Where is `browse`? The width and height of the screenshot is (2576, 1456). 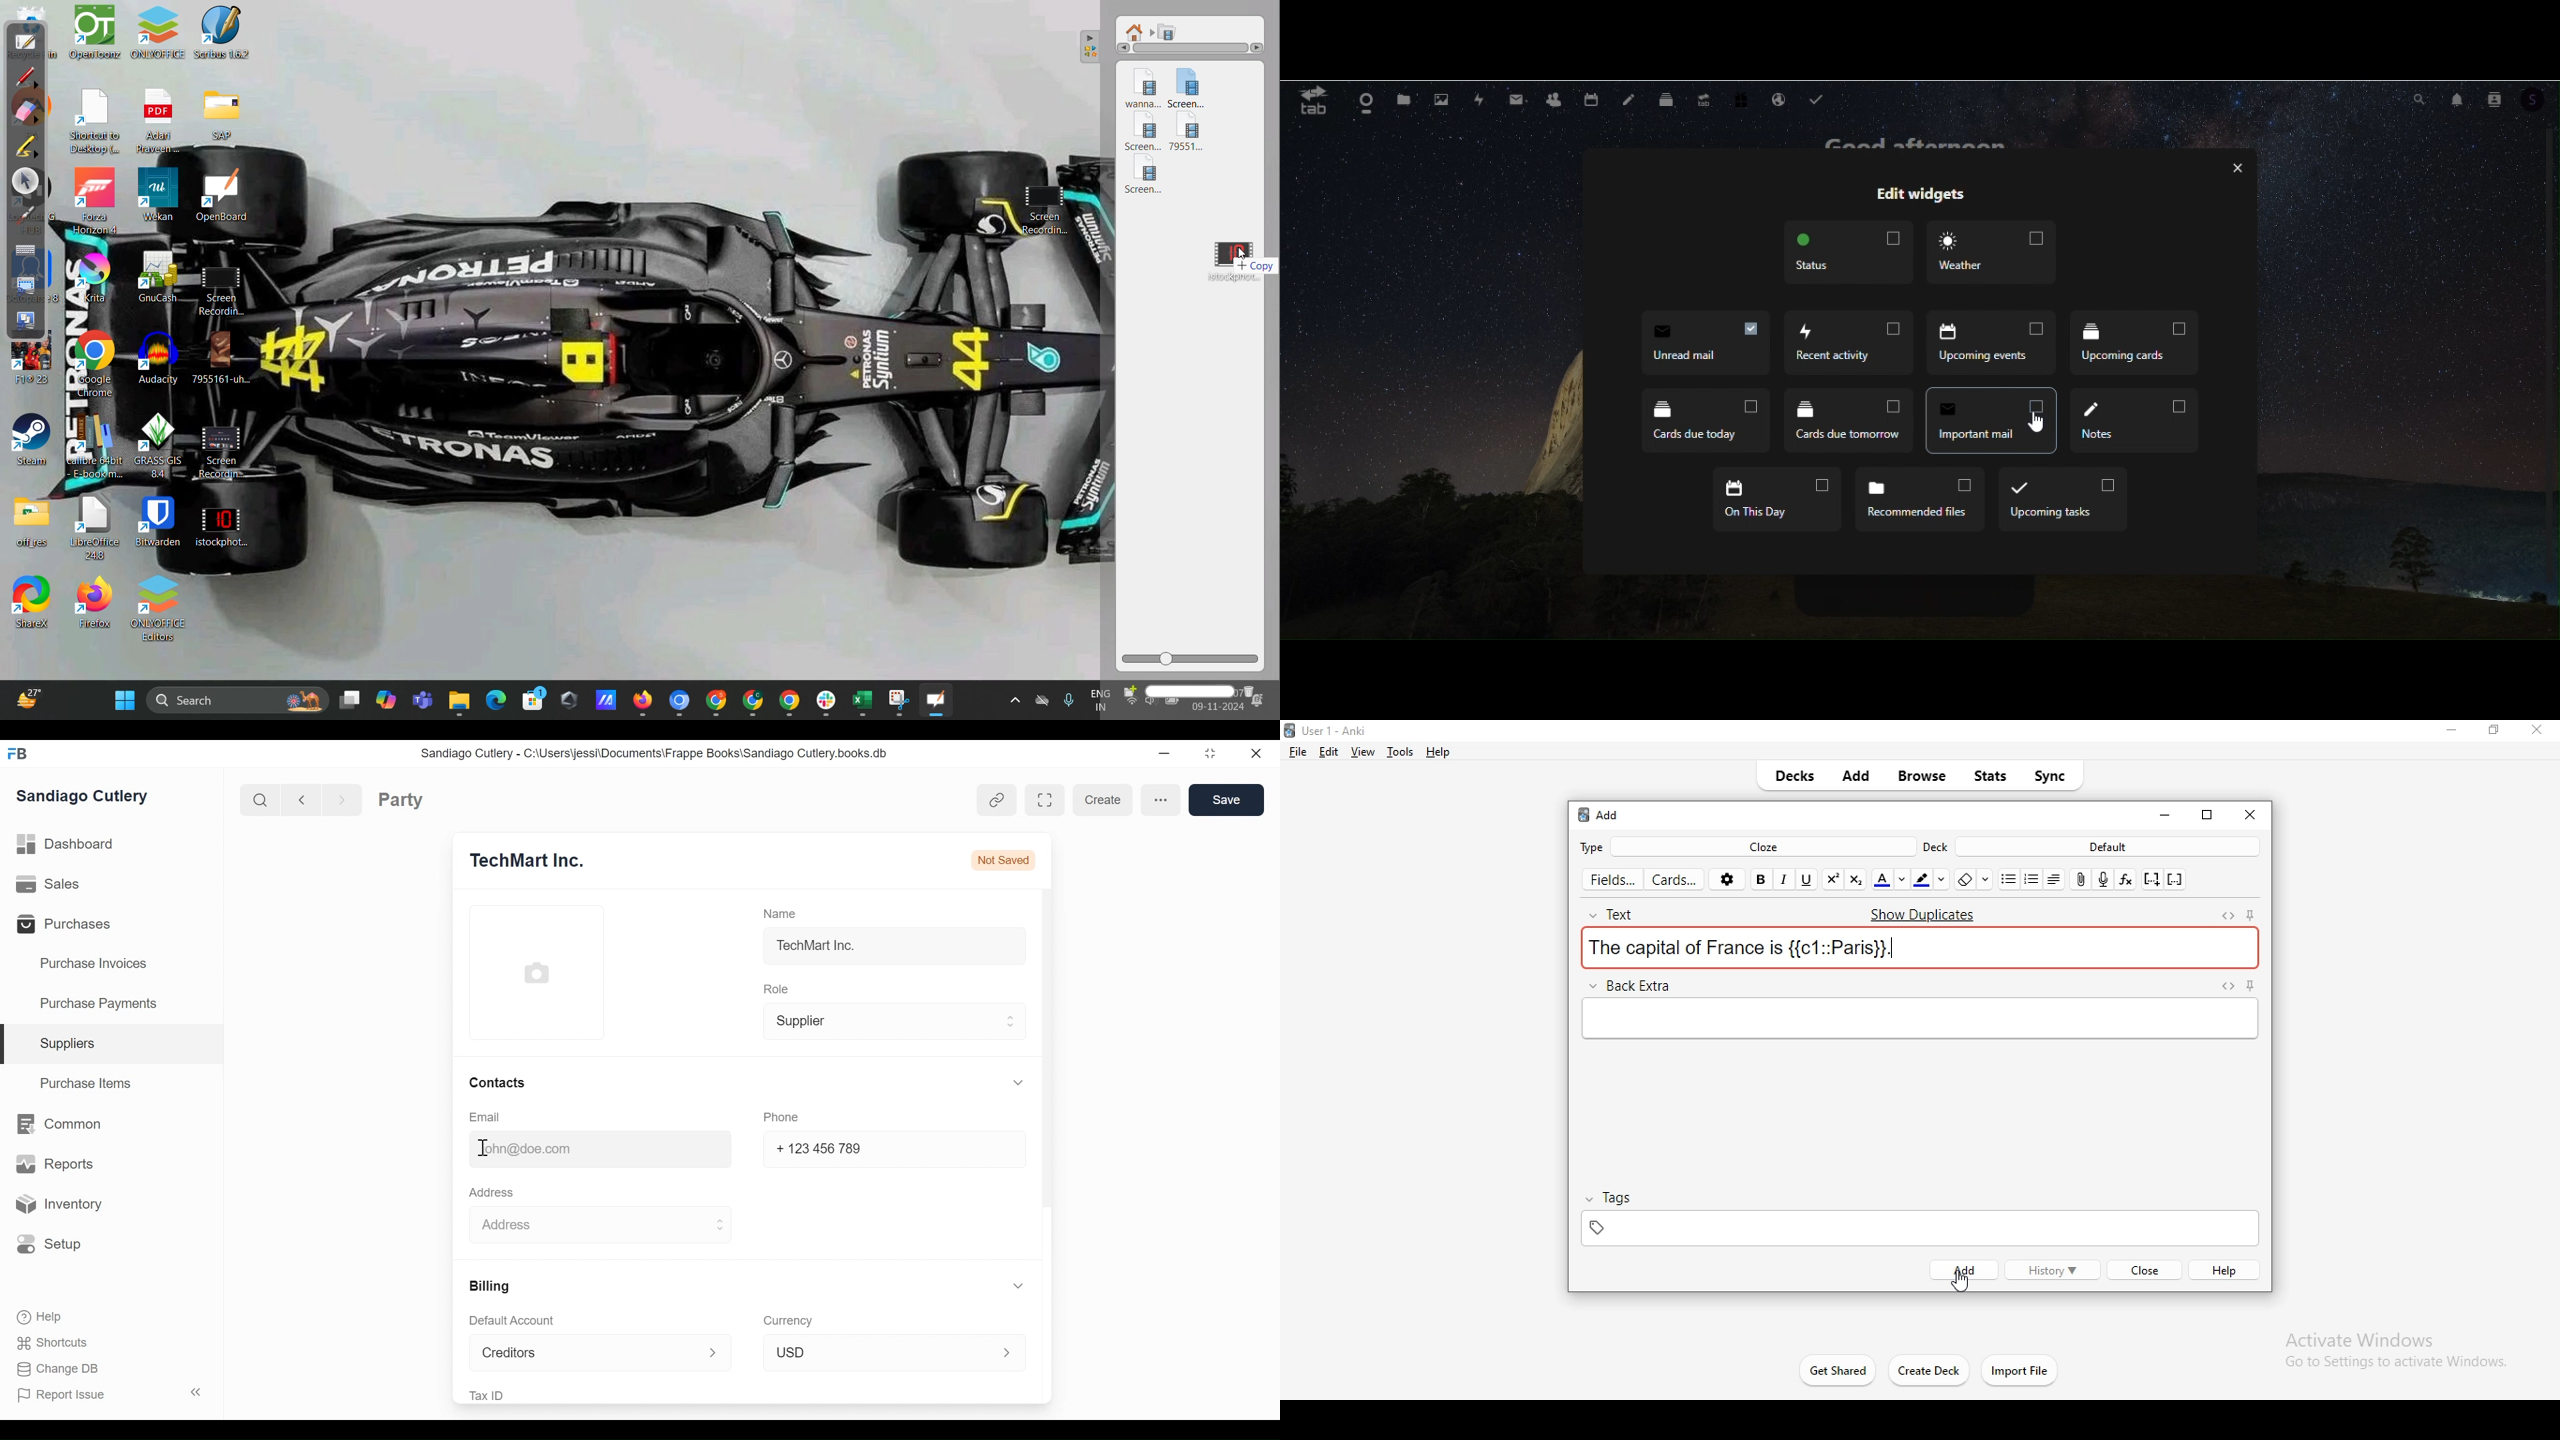 browse is located at coordinates (1922, 779).